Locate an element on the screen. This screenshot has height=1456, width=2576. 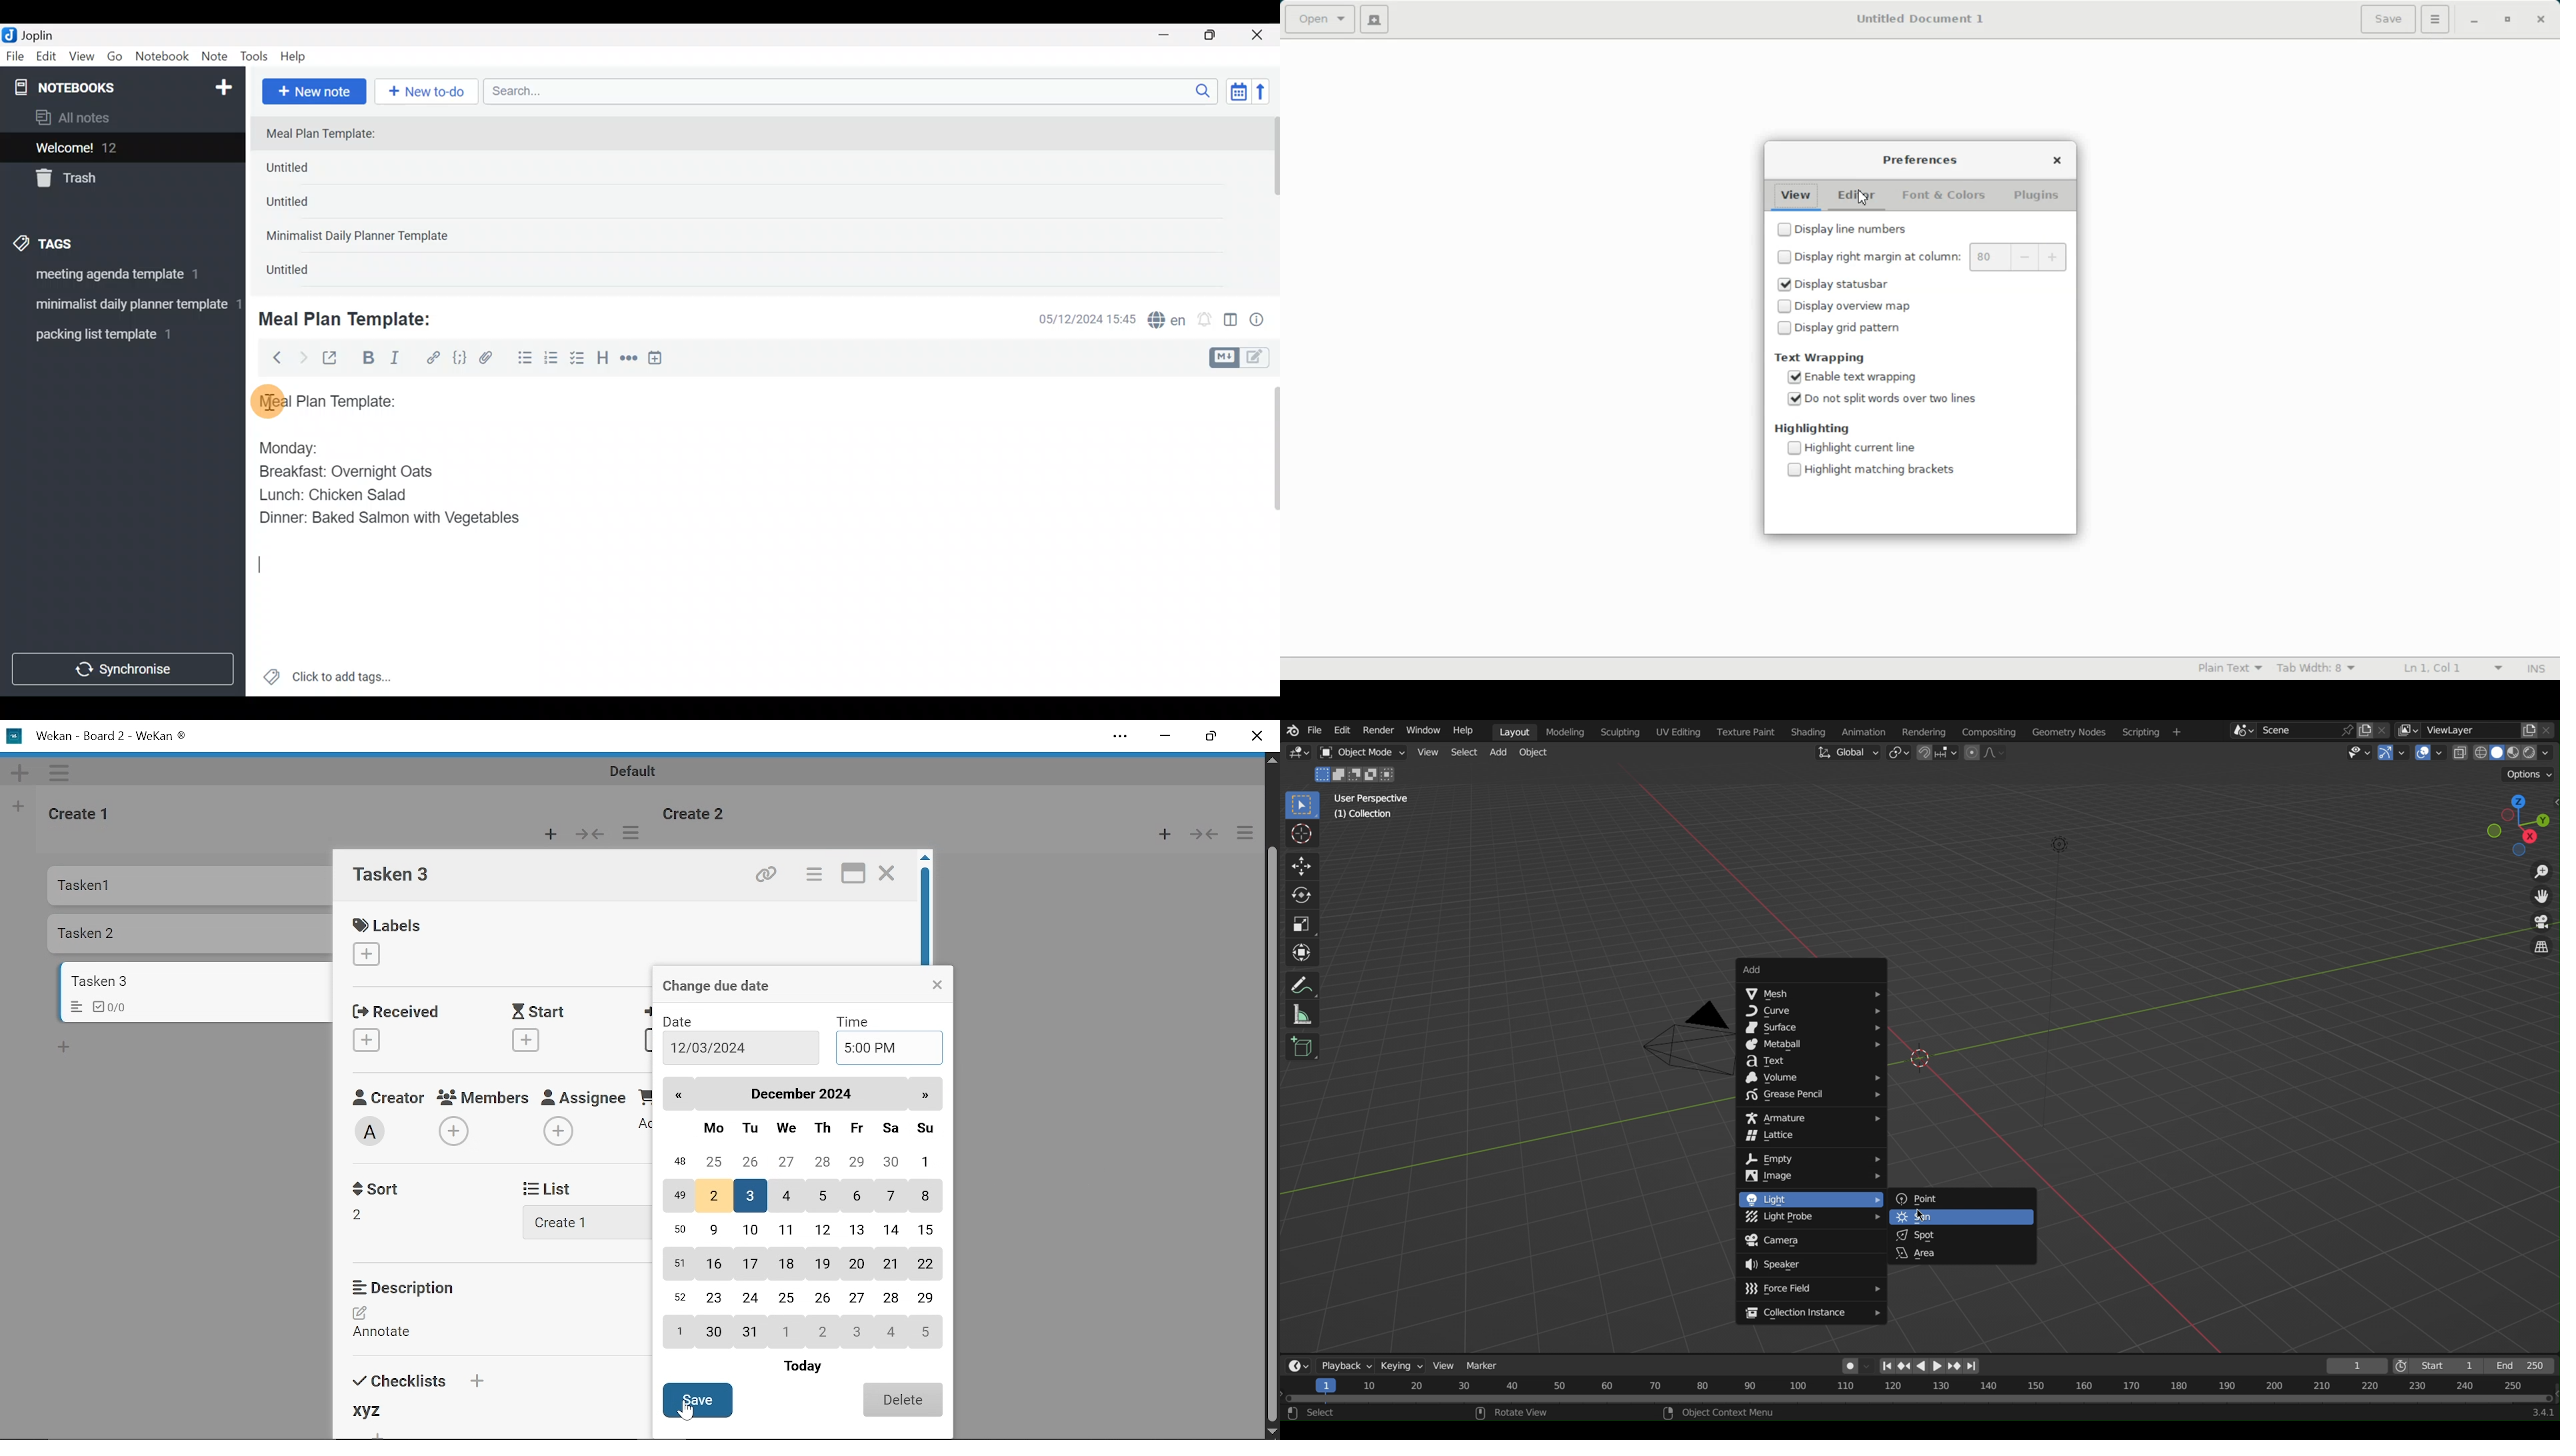
Card titled "Tasken 3" is located at coordinates (198, 980).